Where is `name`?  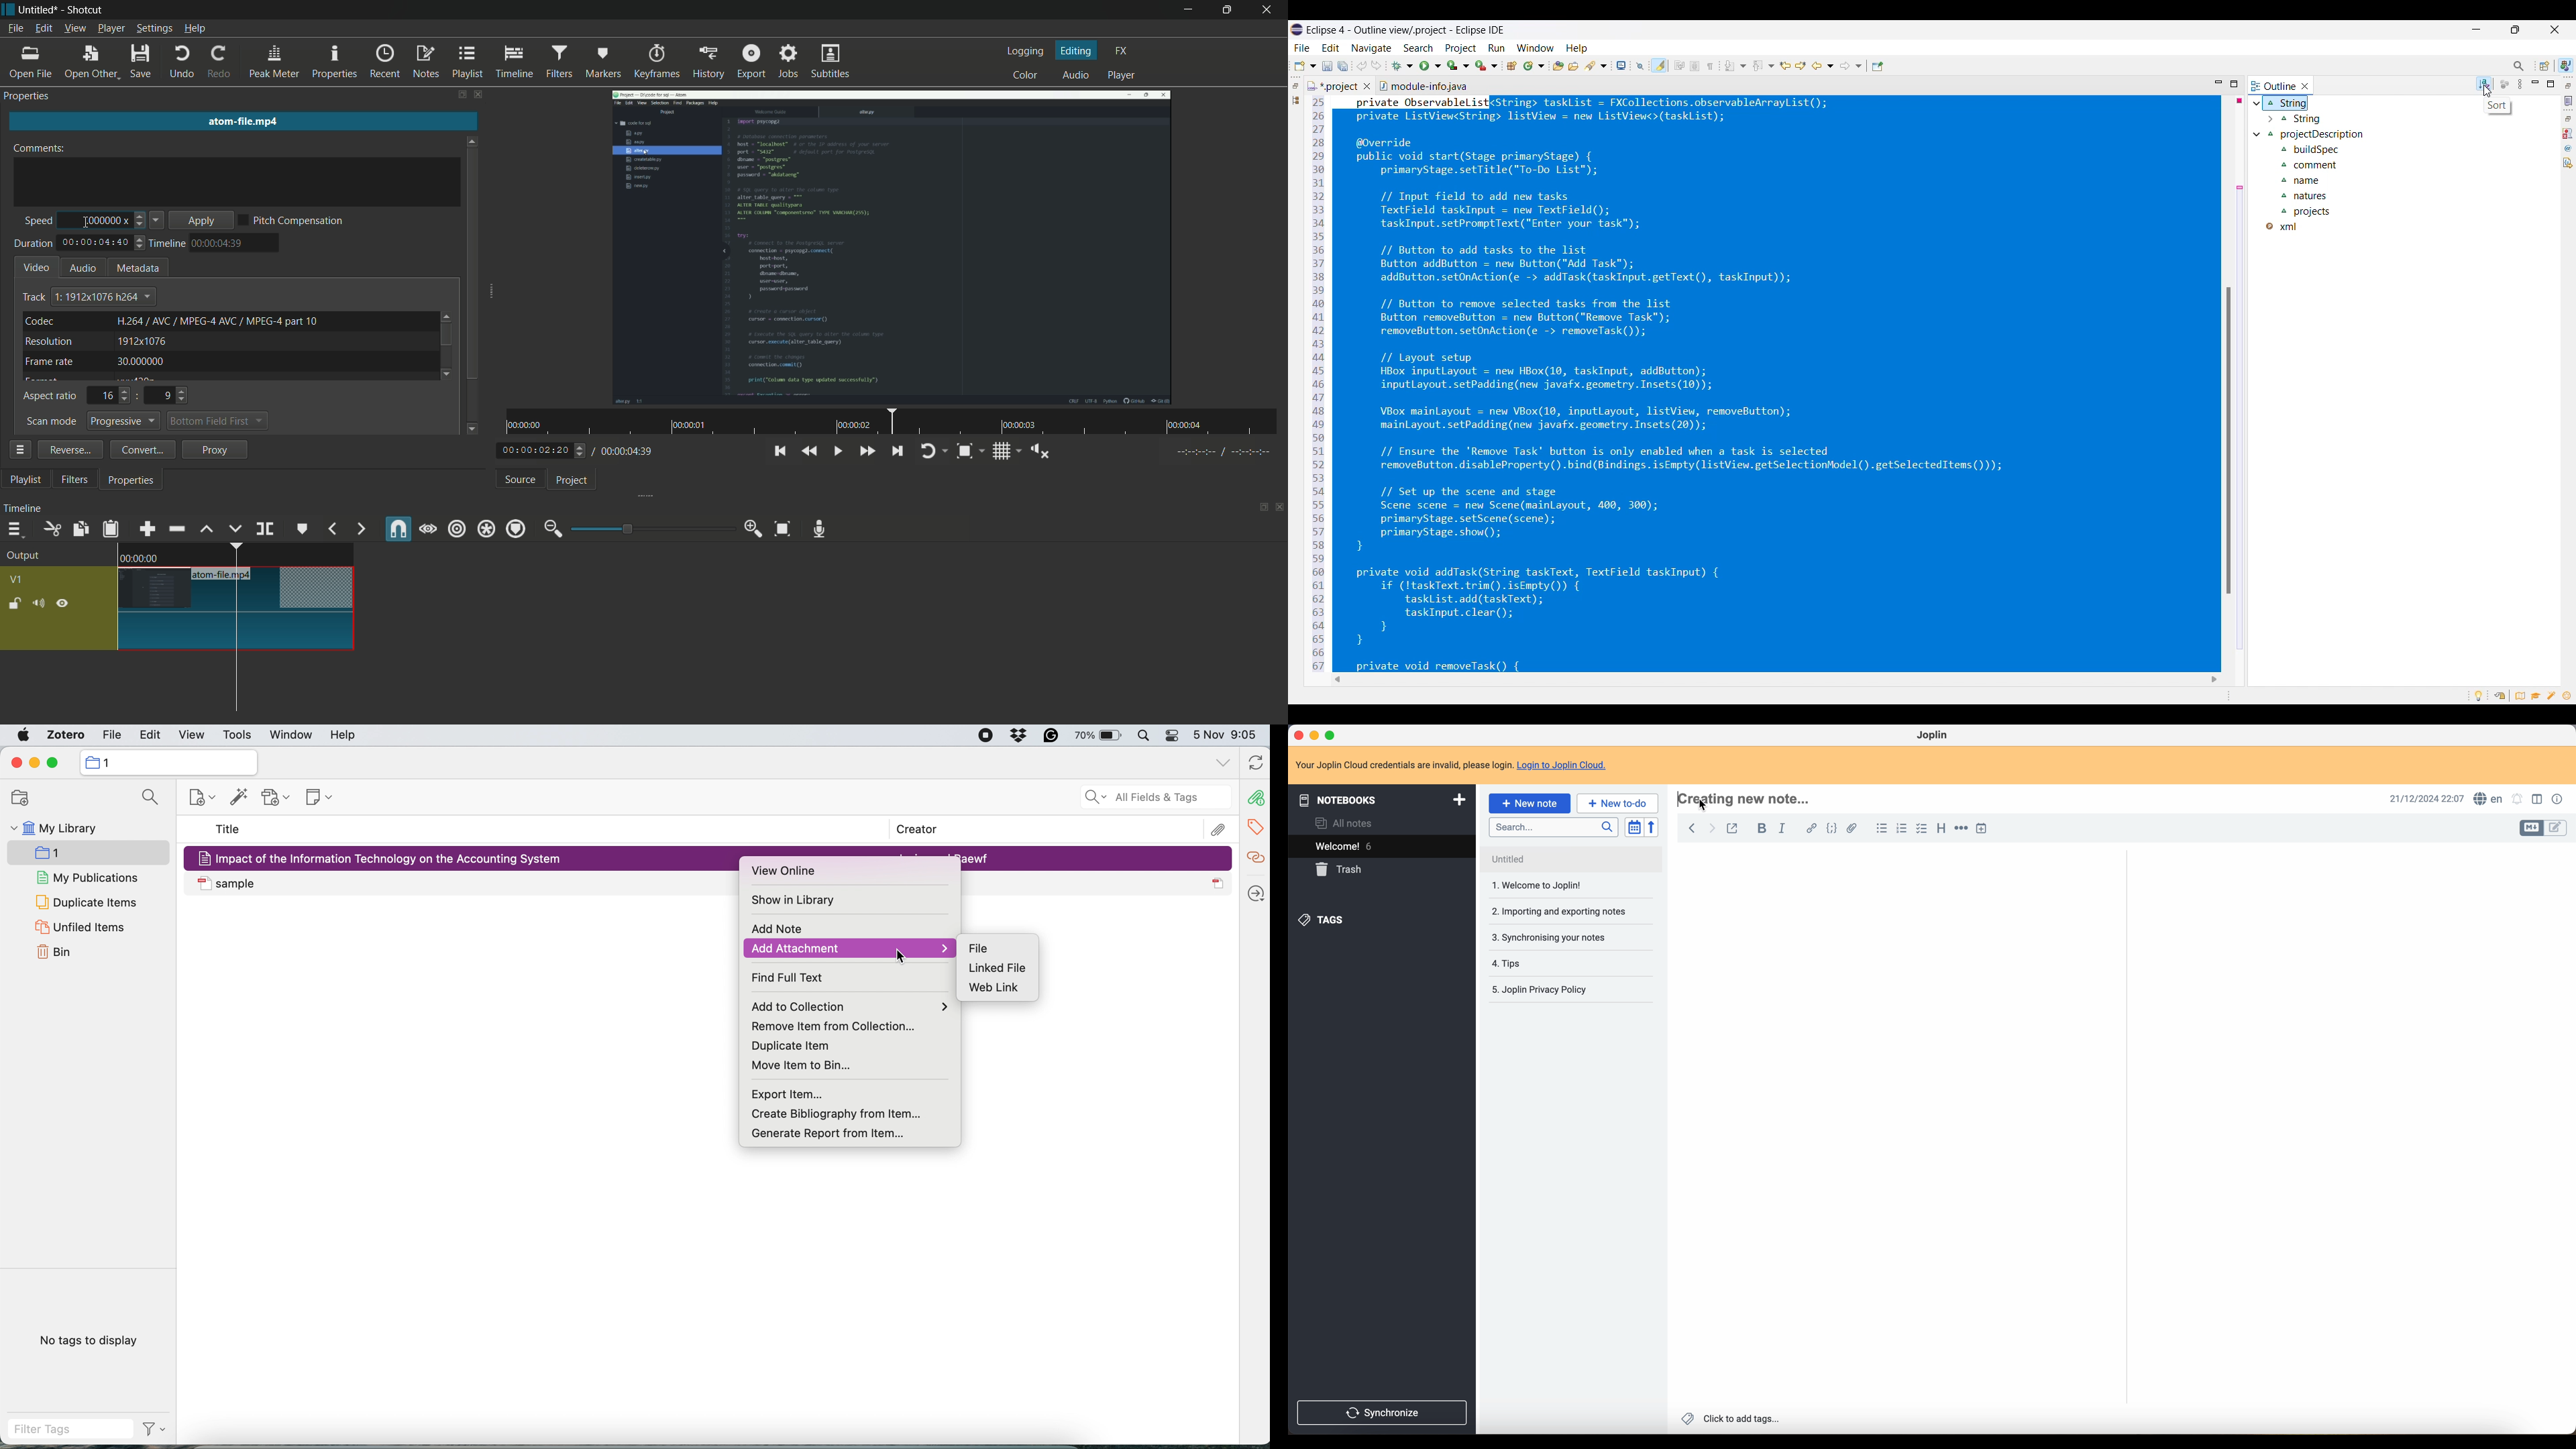 name is located at coordinates (2306, 182).